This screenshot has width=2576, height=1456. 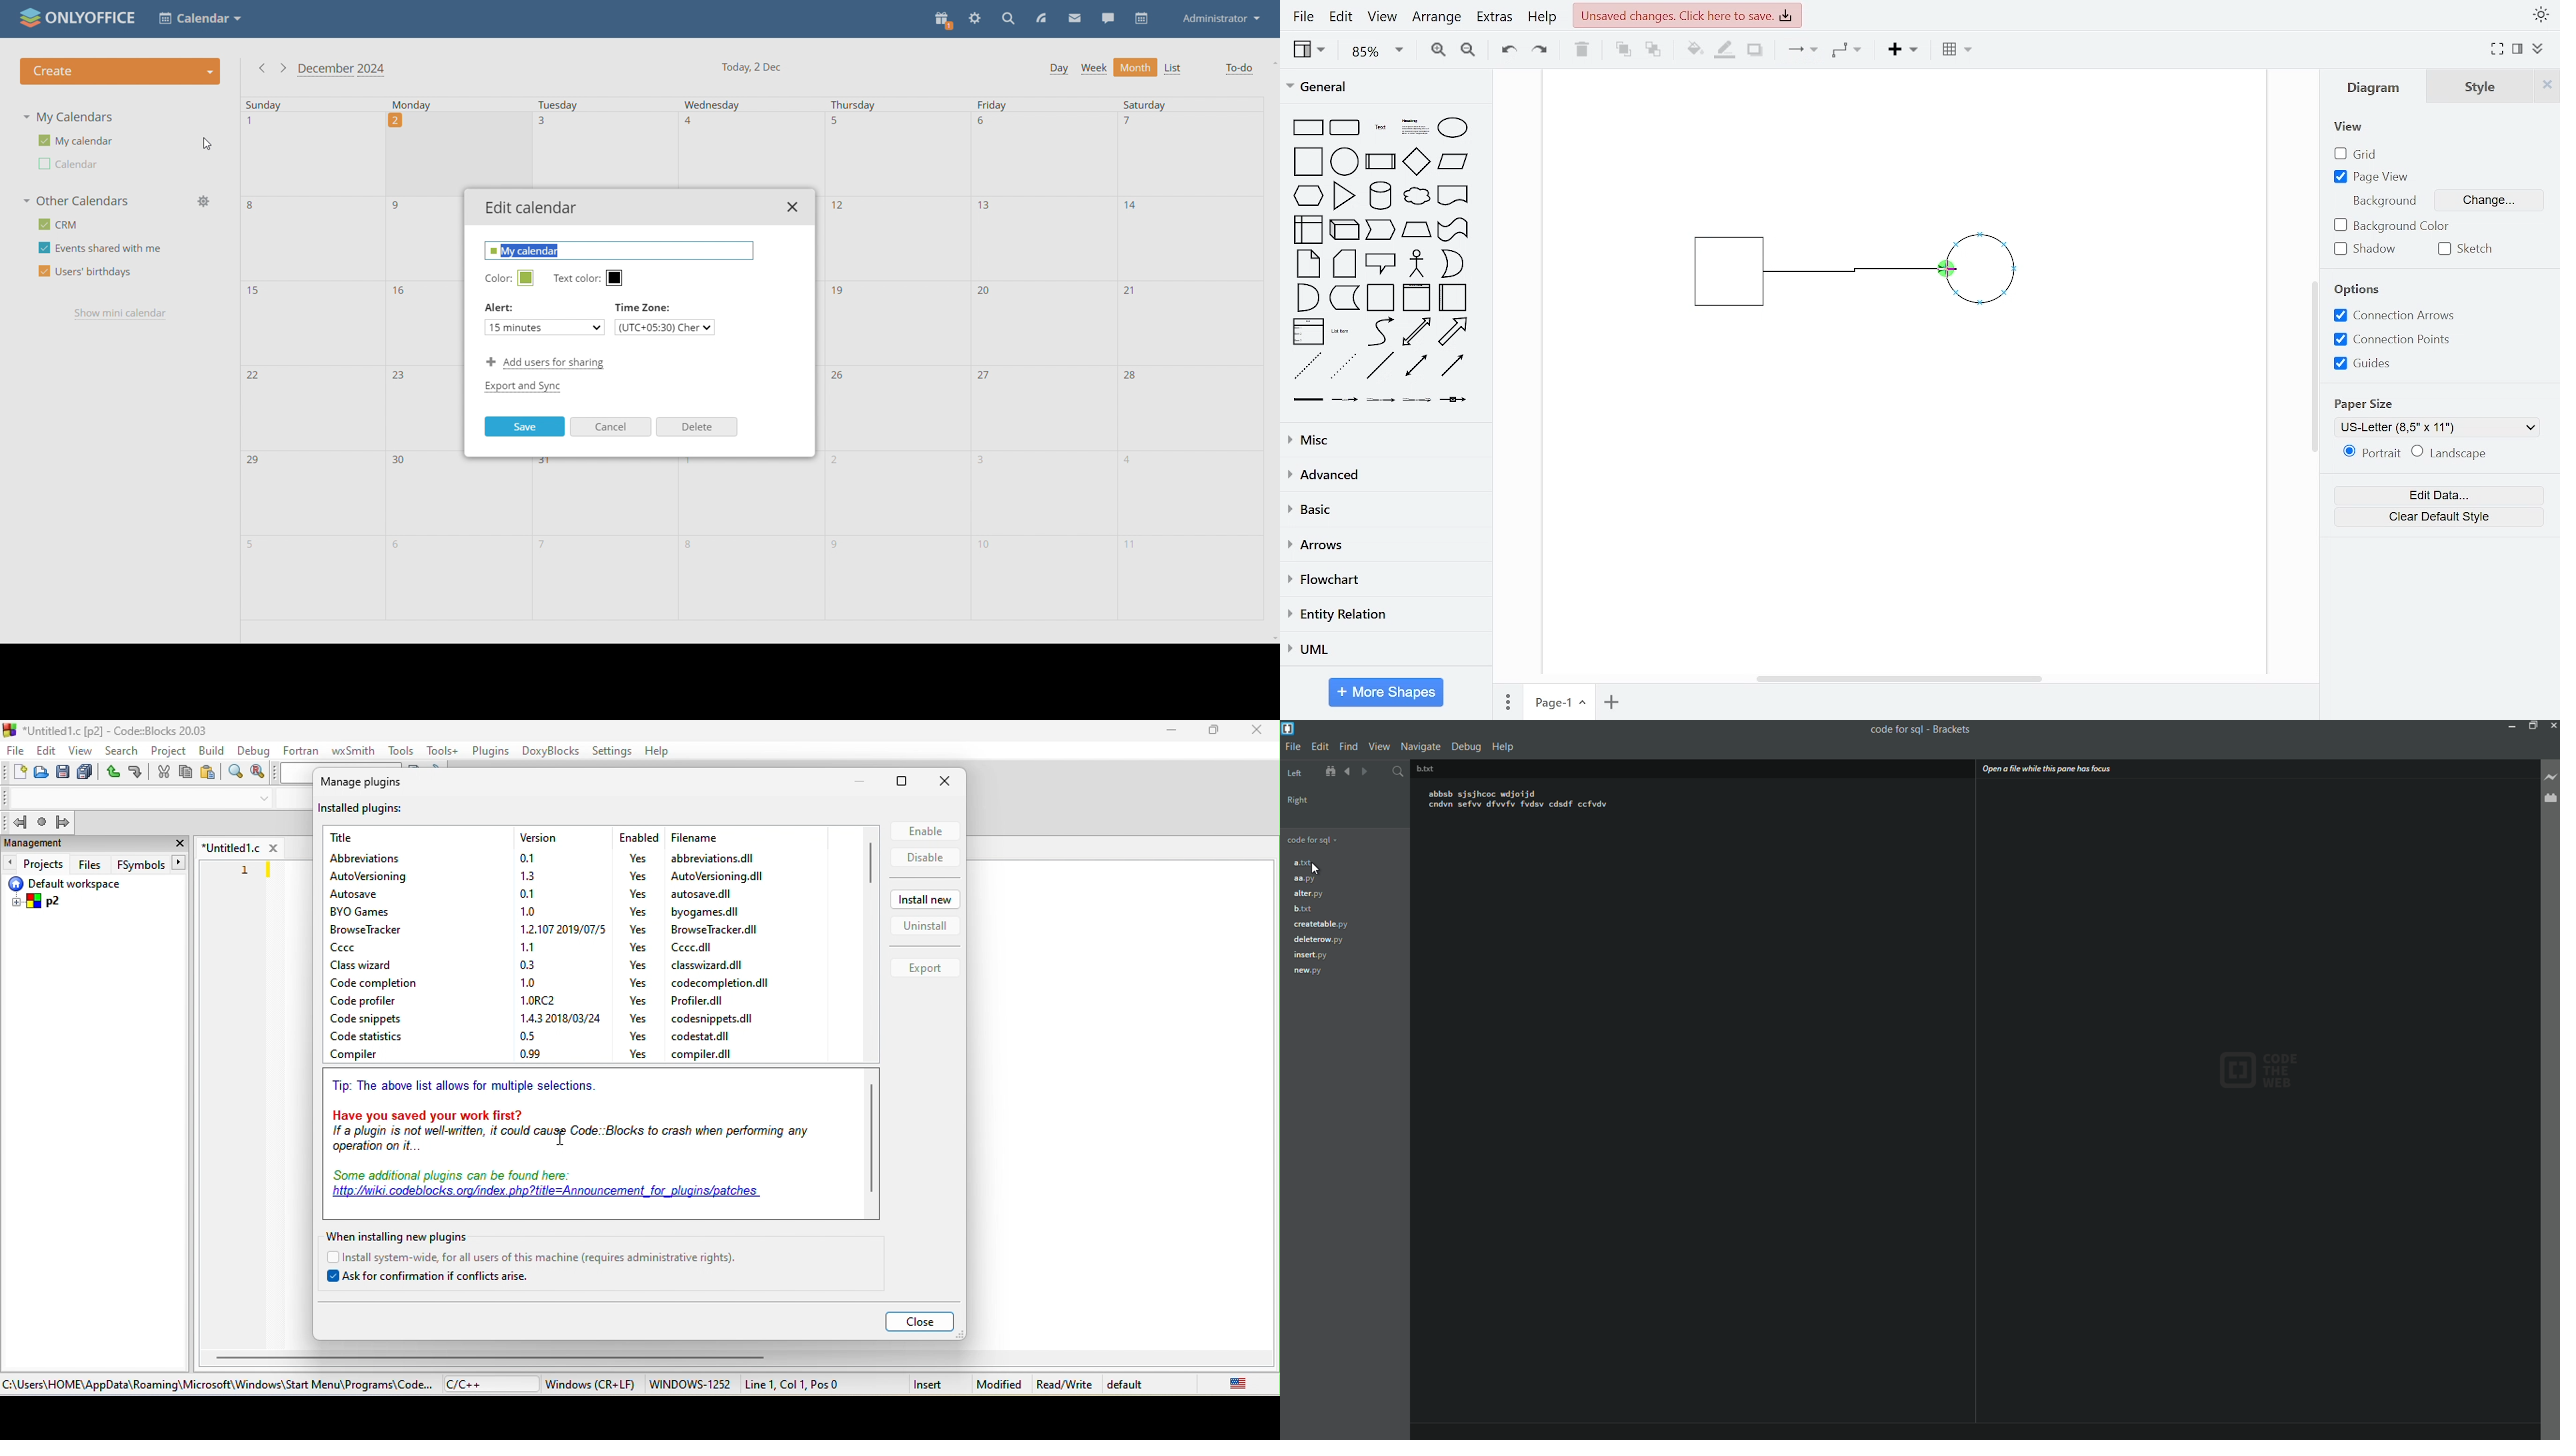 What do you see at coordinates (410, 1236) in the screenshot?
I see `when installing new plugins` at bounding box center [410, 1236].